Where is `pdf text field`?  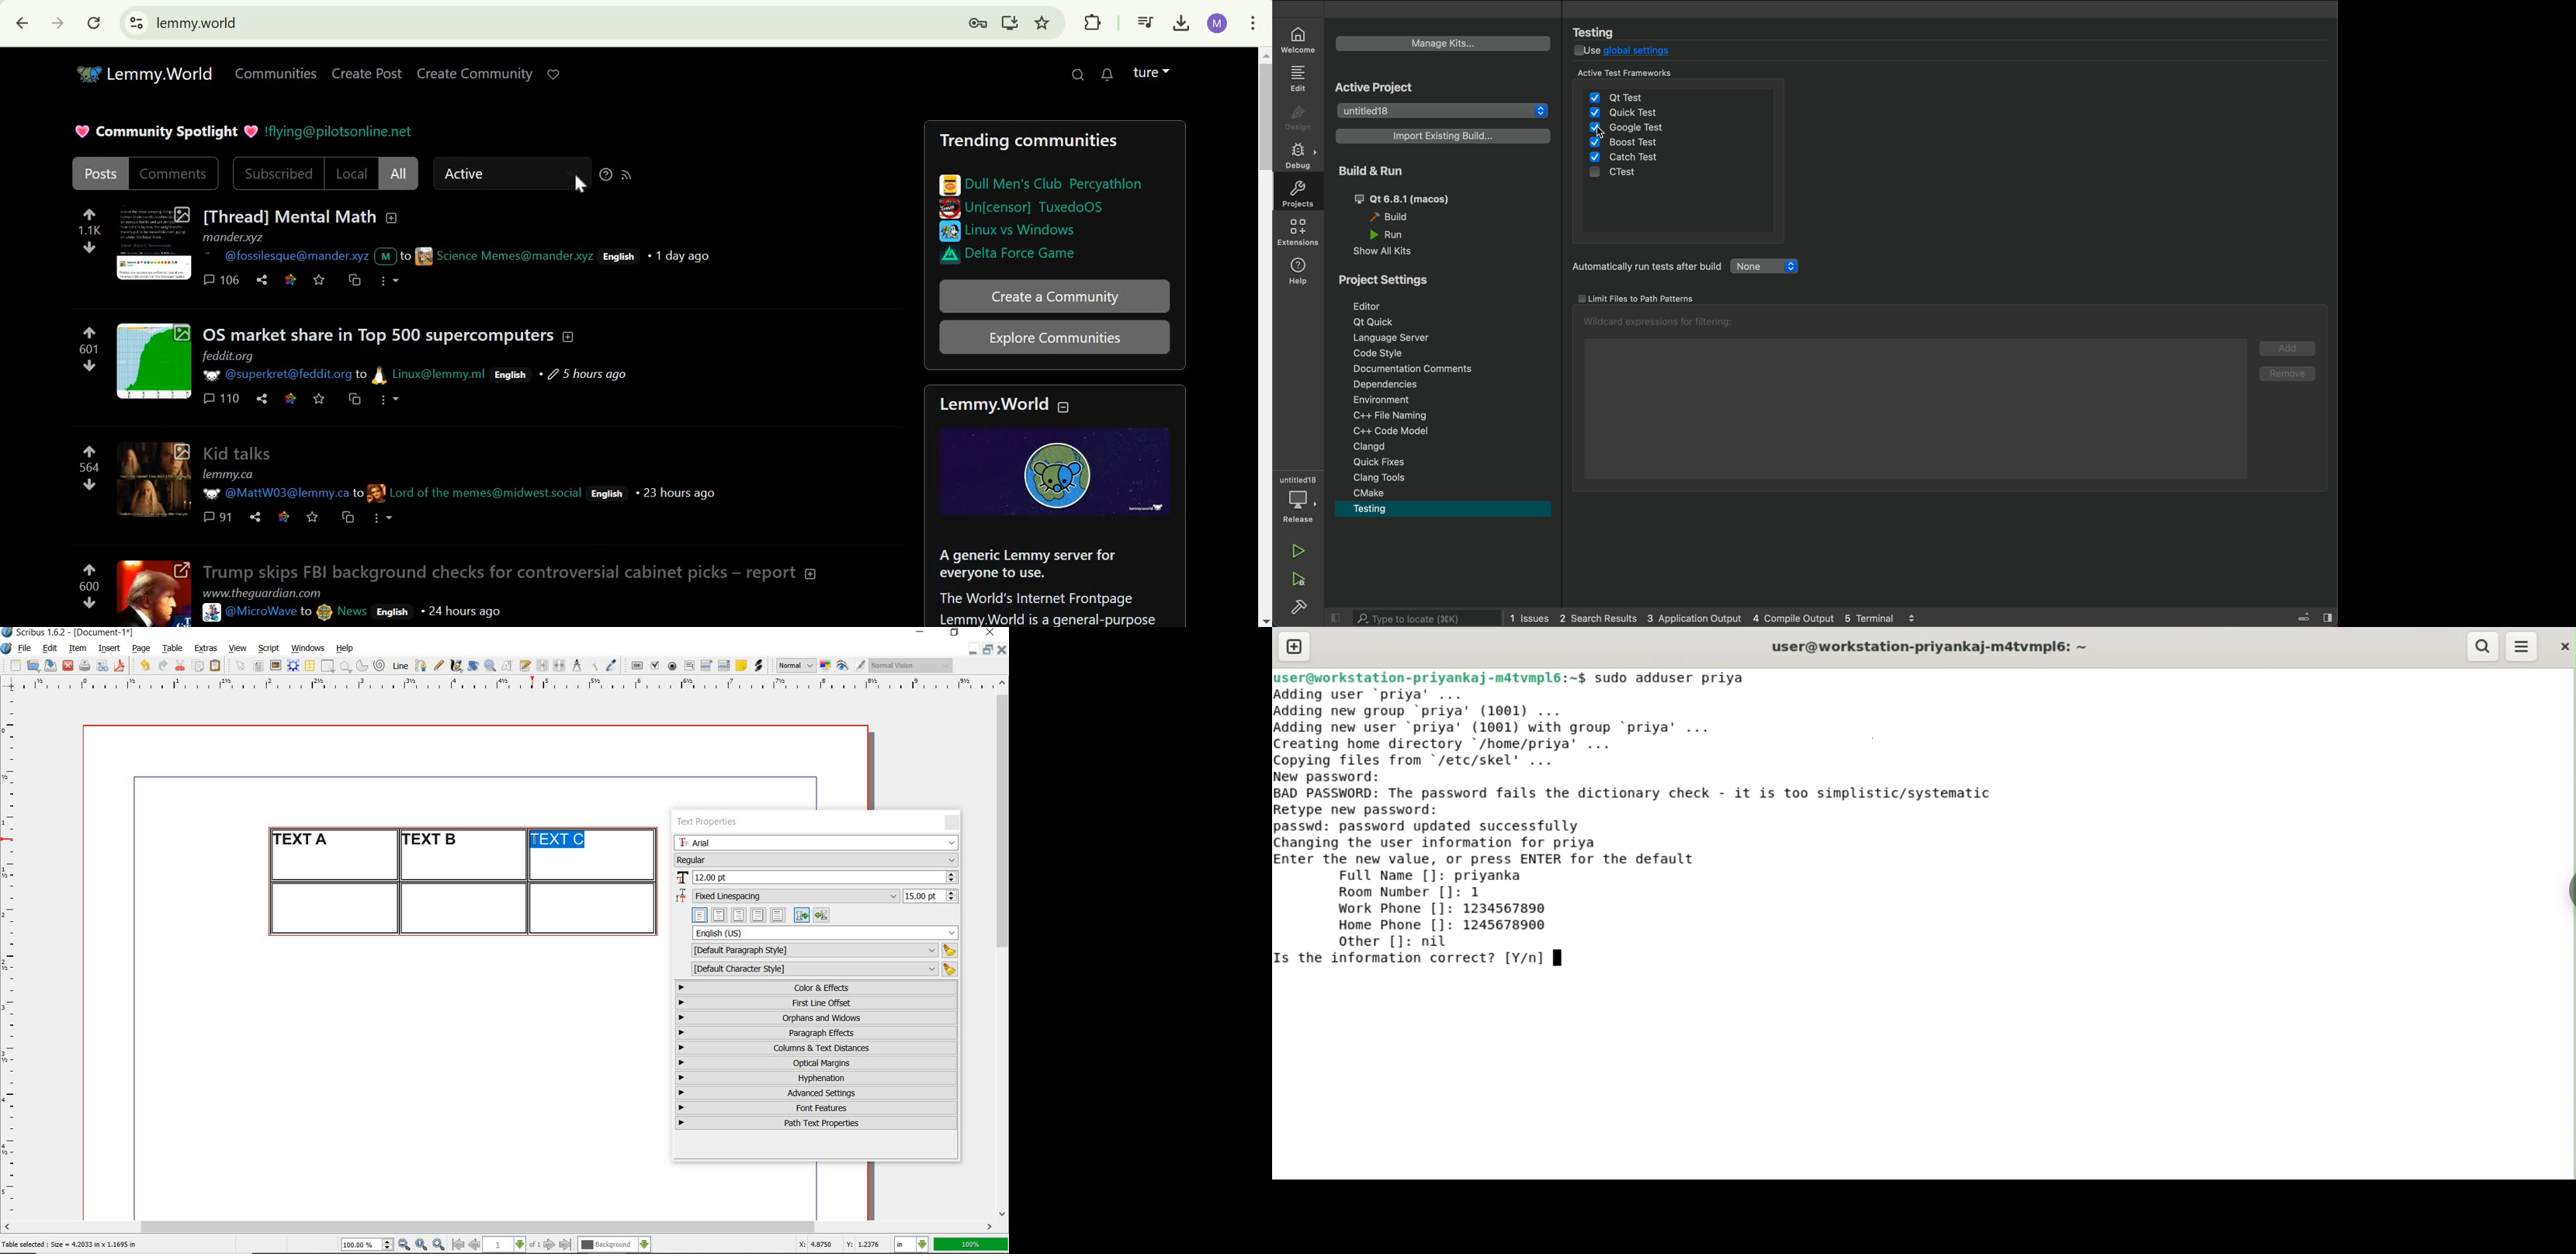 pdf text field is located at coordinates (689, 667).